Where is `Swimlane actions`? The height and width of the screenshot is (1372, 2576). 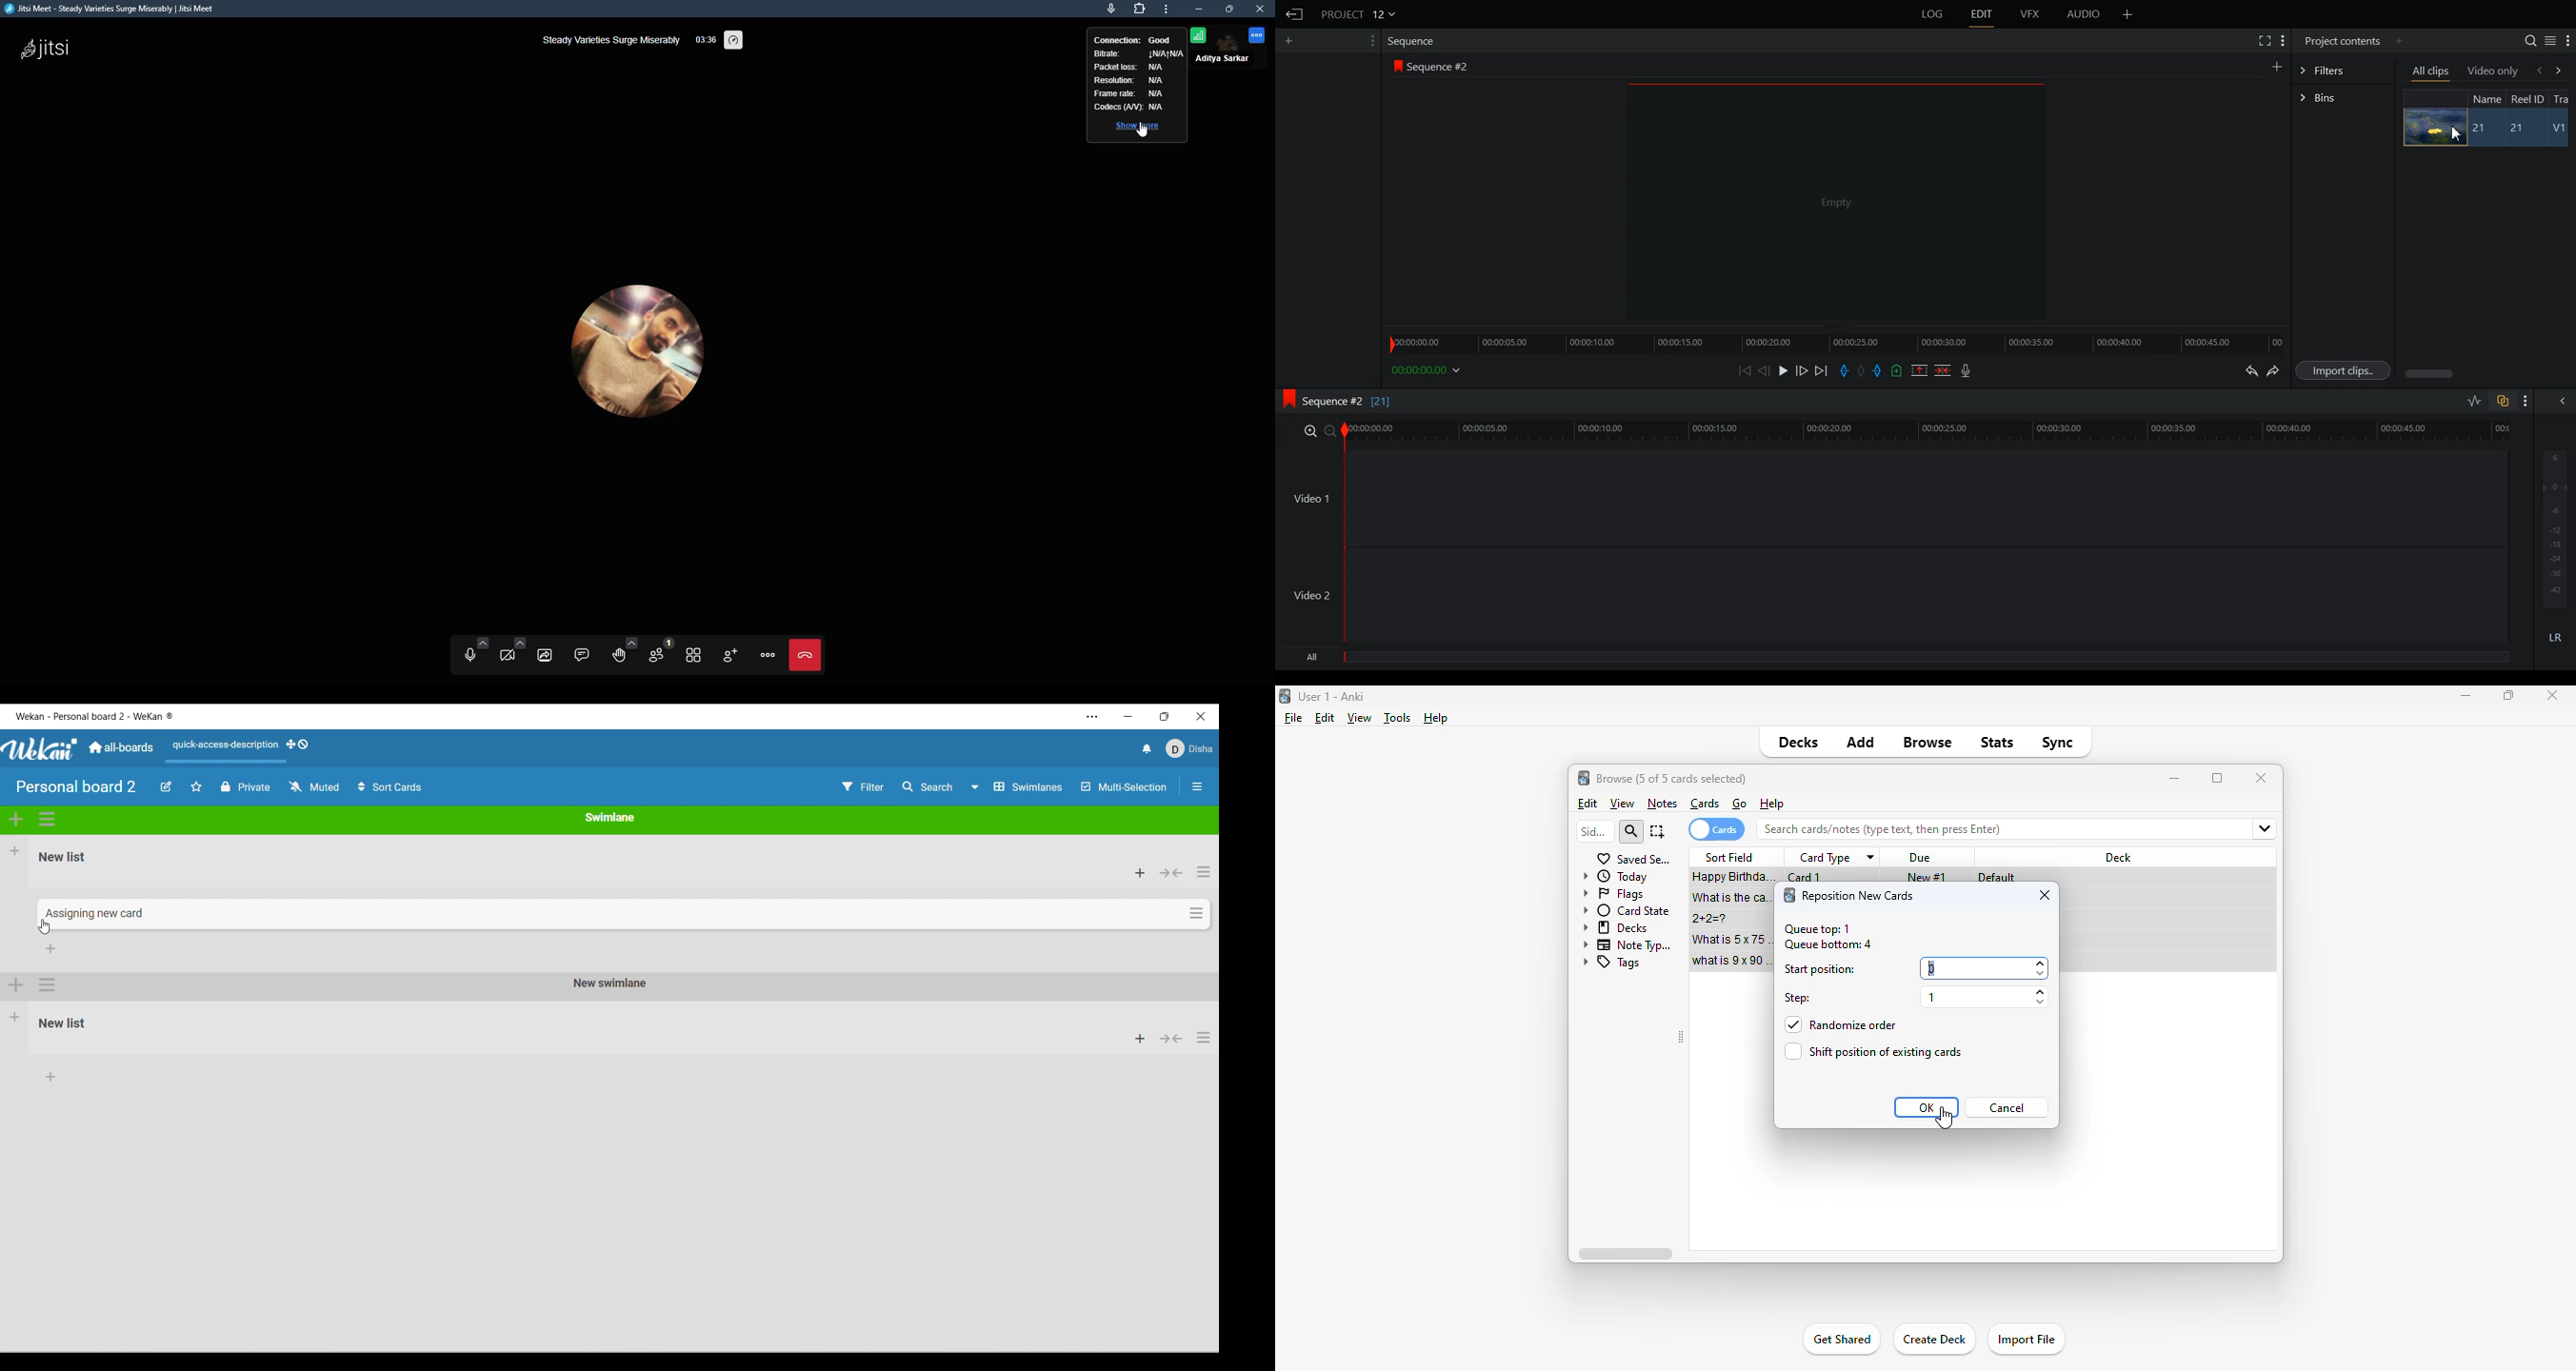 Swimlane actions is located at coordinates (47, 819).